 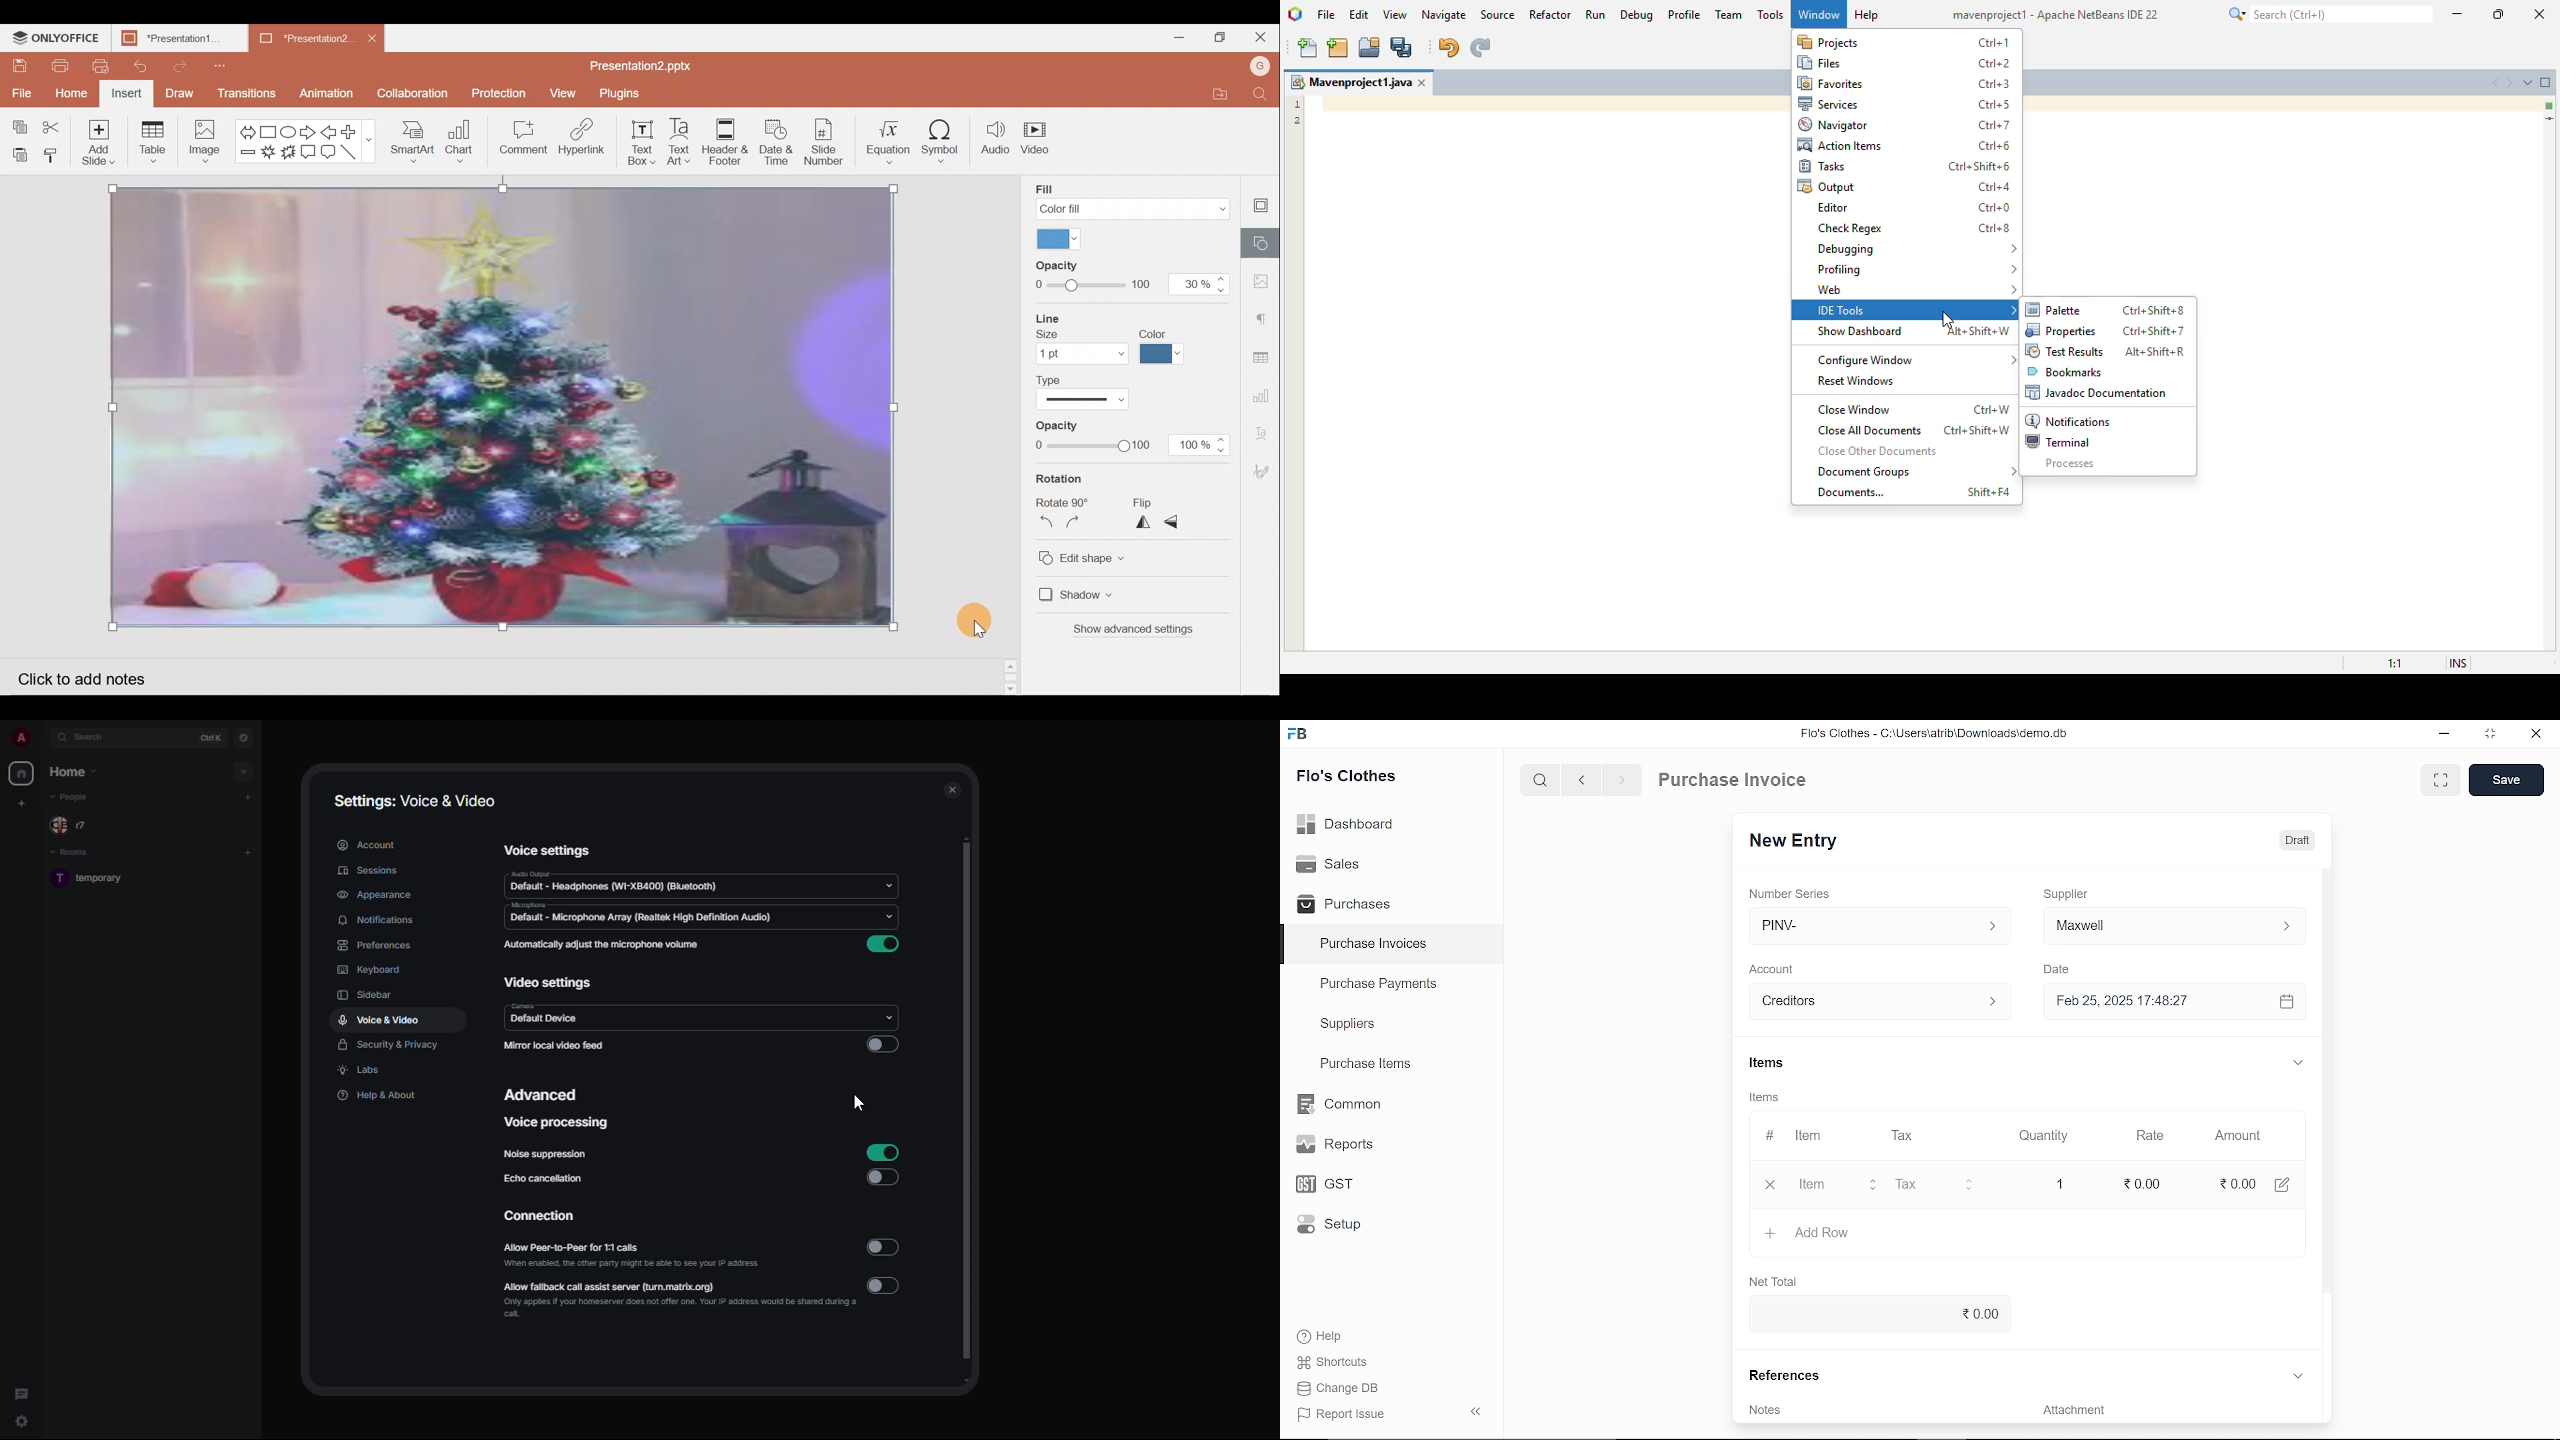 I want to click on audio default, so click(x=615, y=883).